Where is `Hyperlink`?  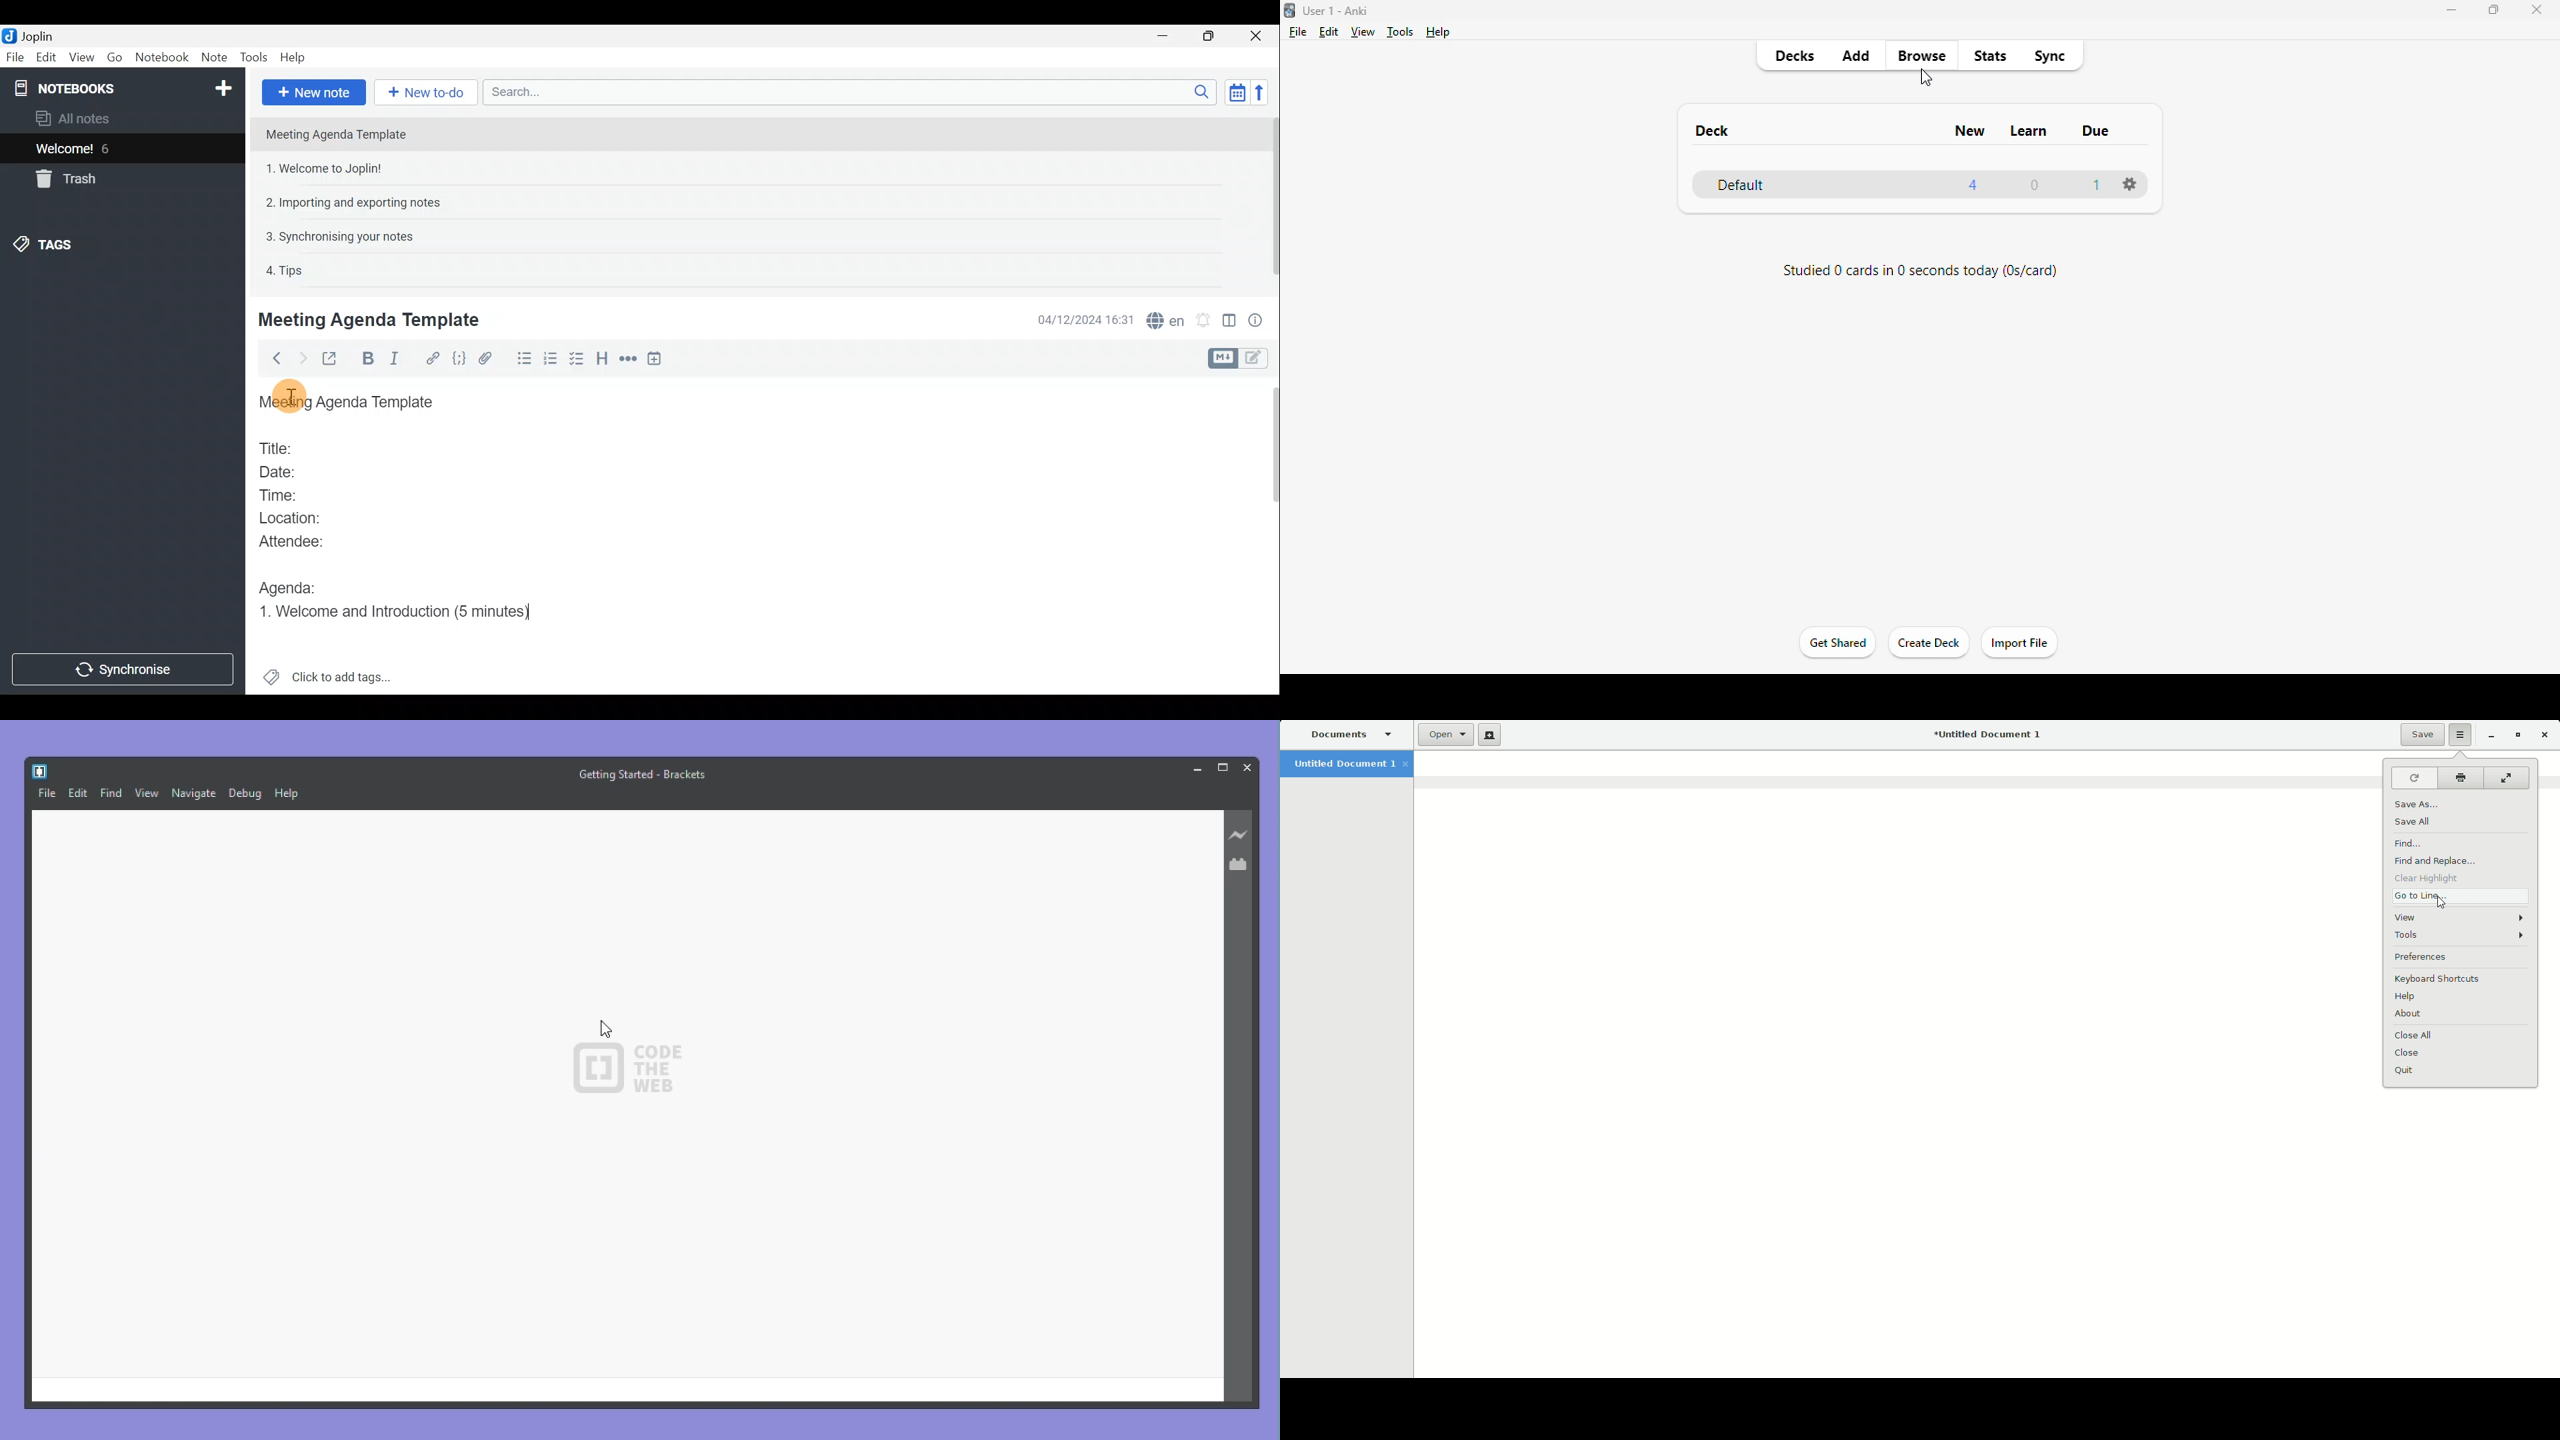 Hyperlink is located at coordinates (434, 358).